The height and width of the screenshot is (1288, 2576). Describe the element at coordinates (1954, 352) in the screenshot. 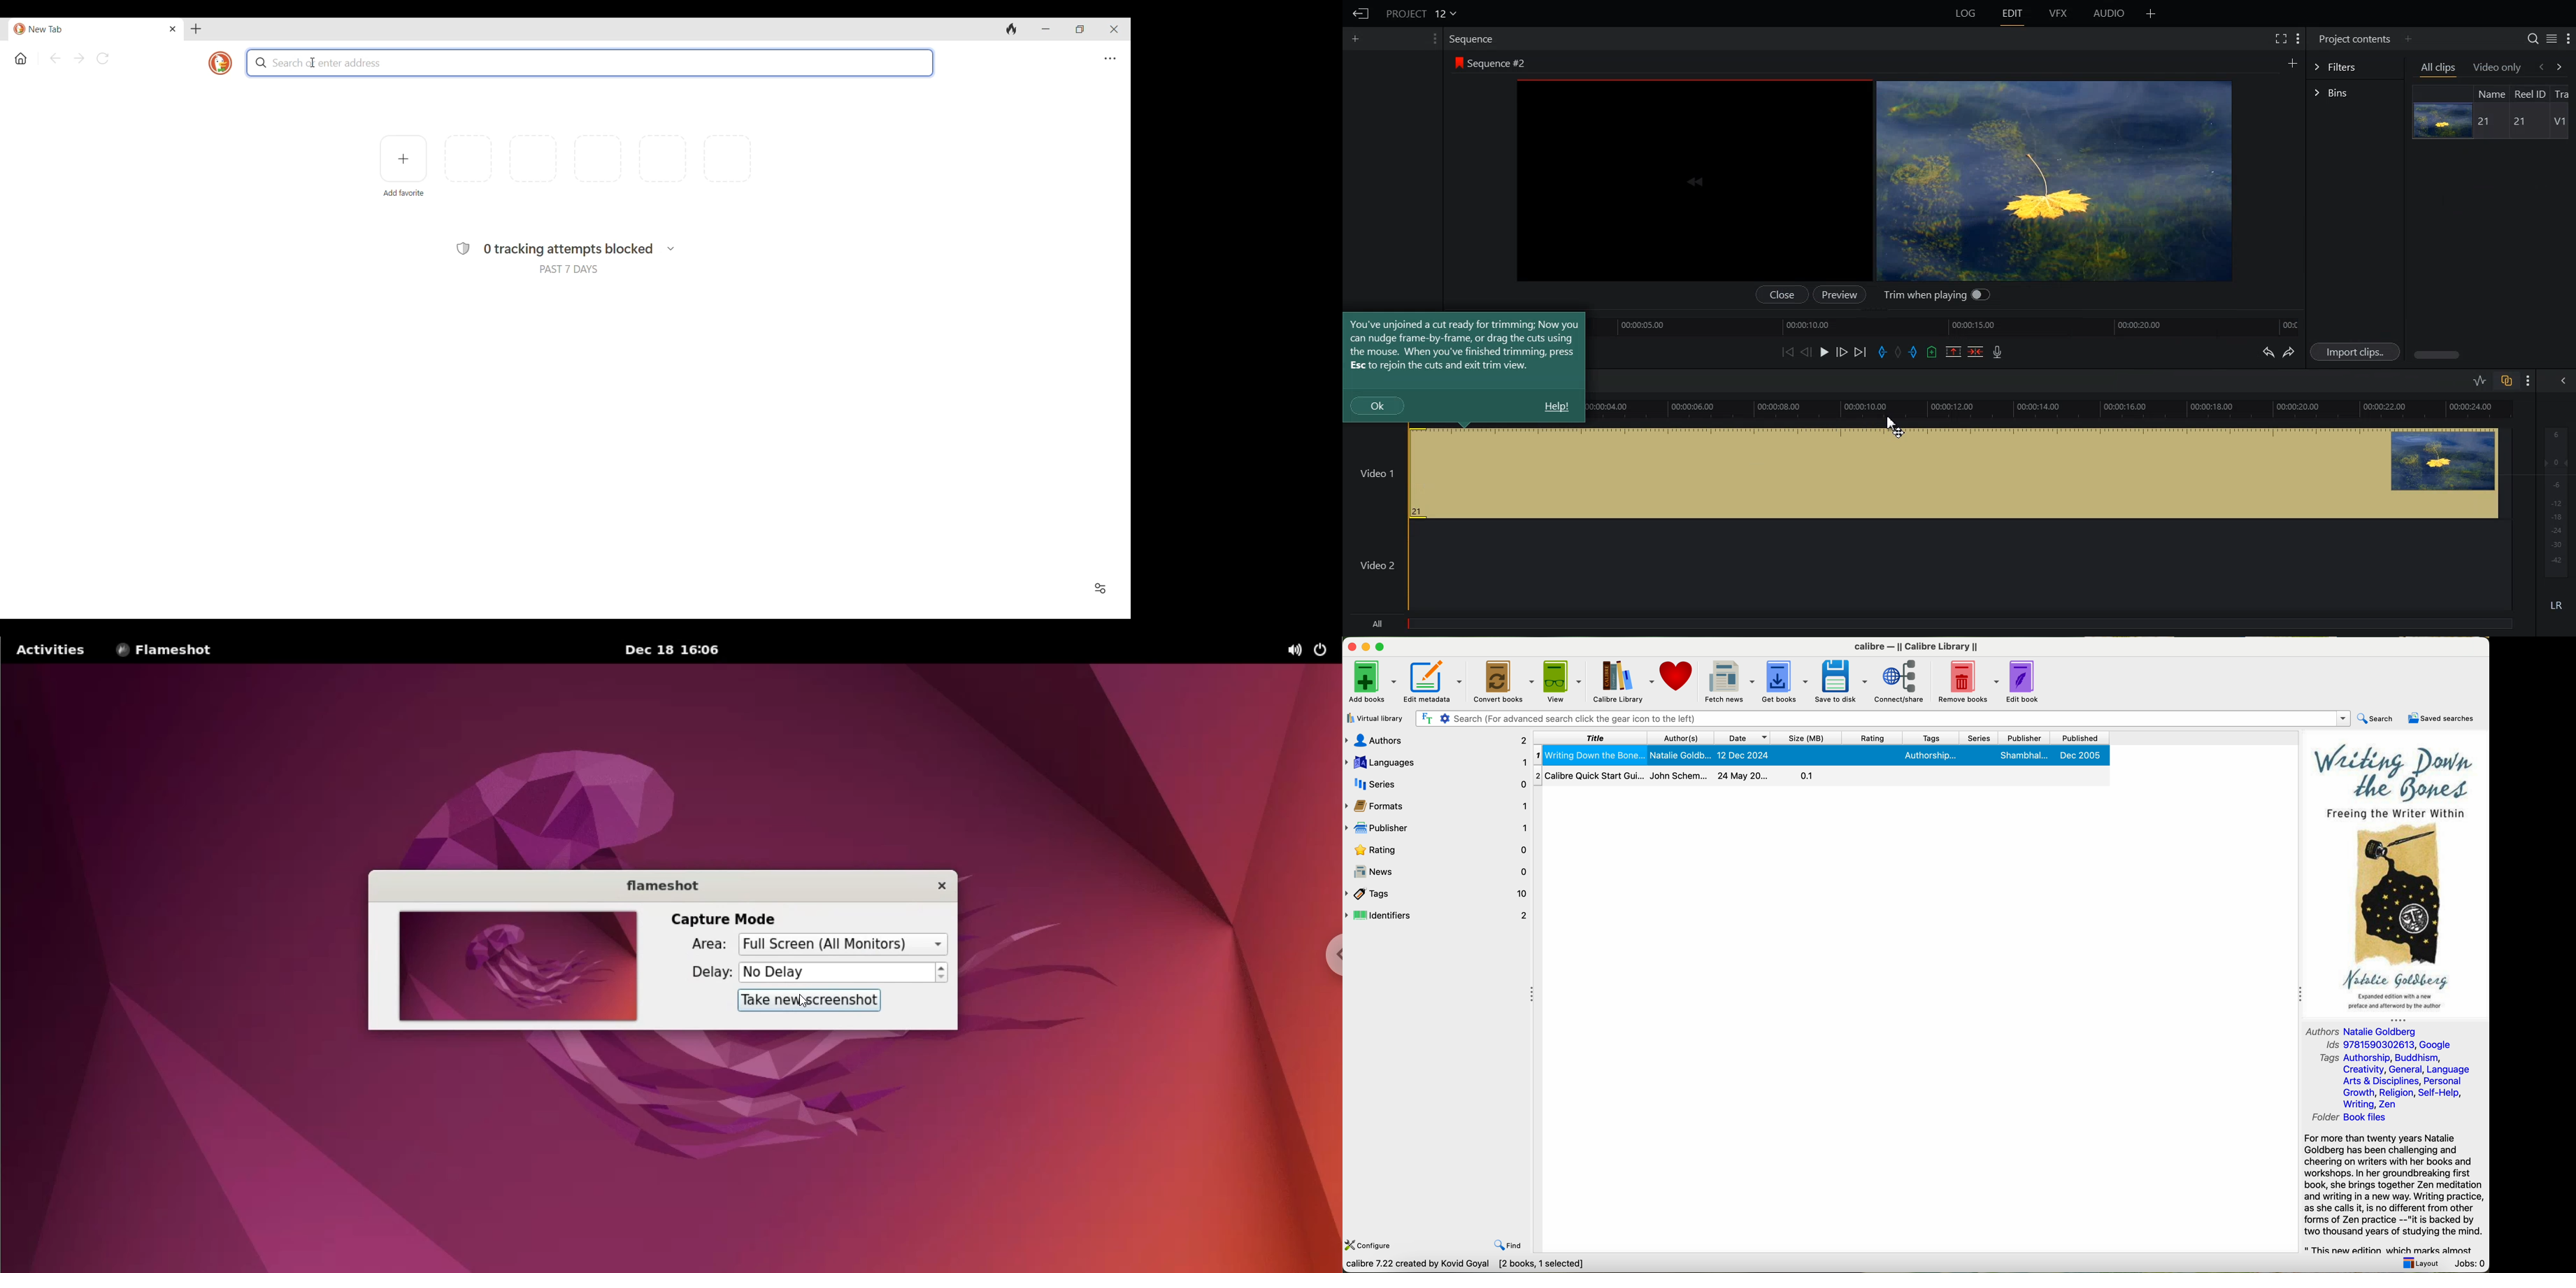

I see `Remove the mark section` at that location.